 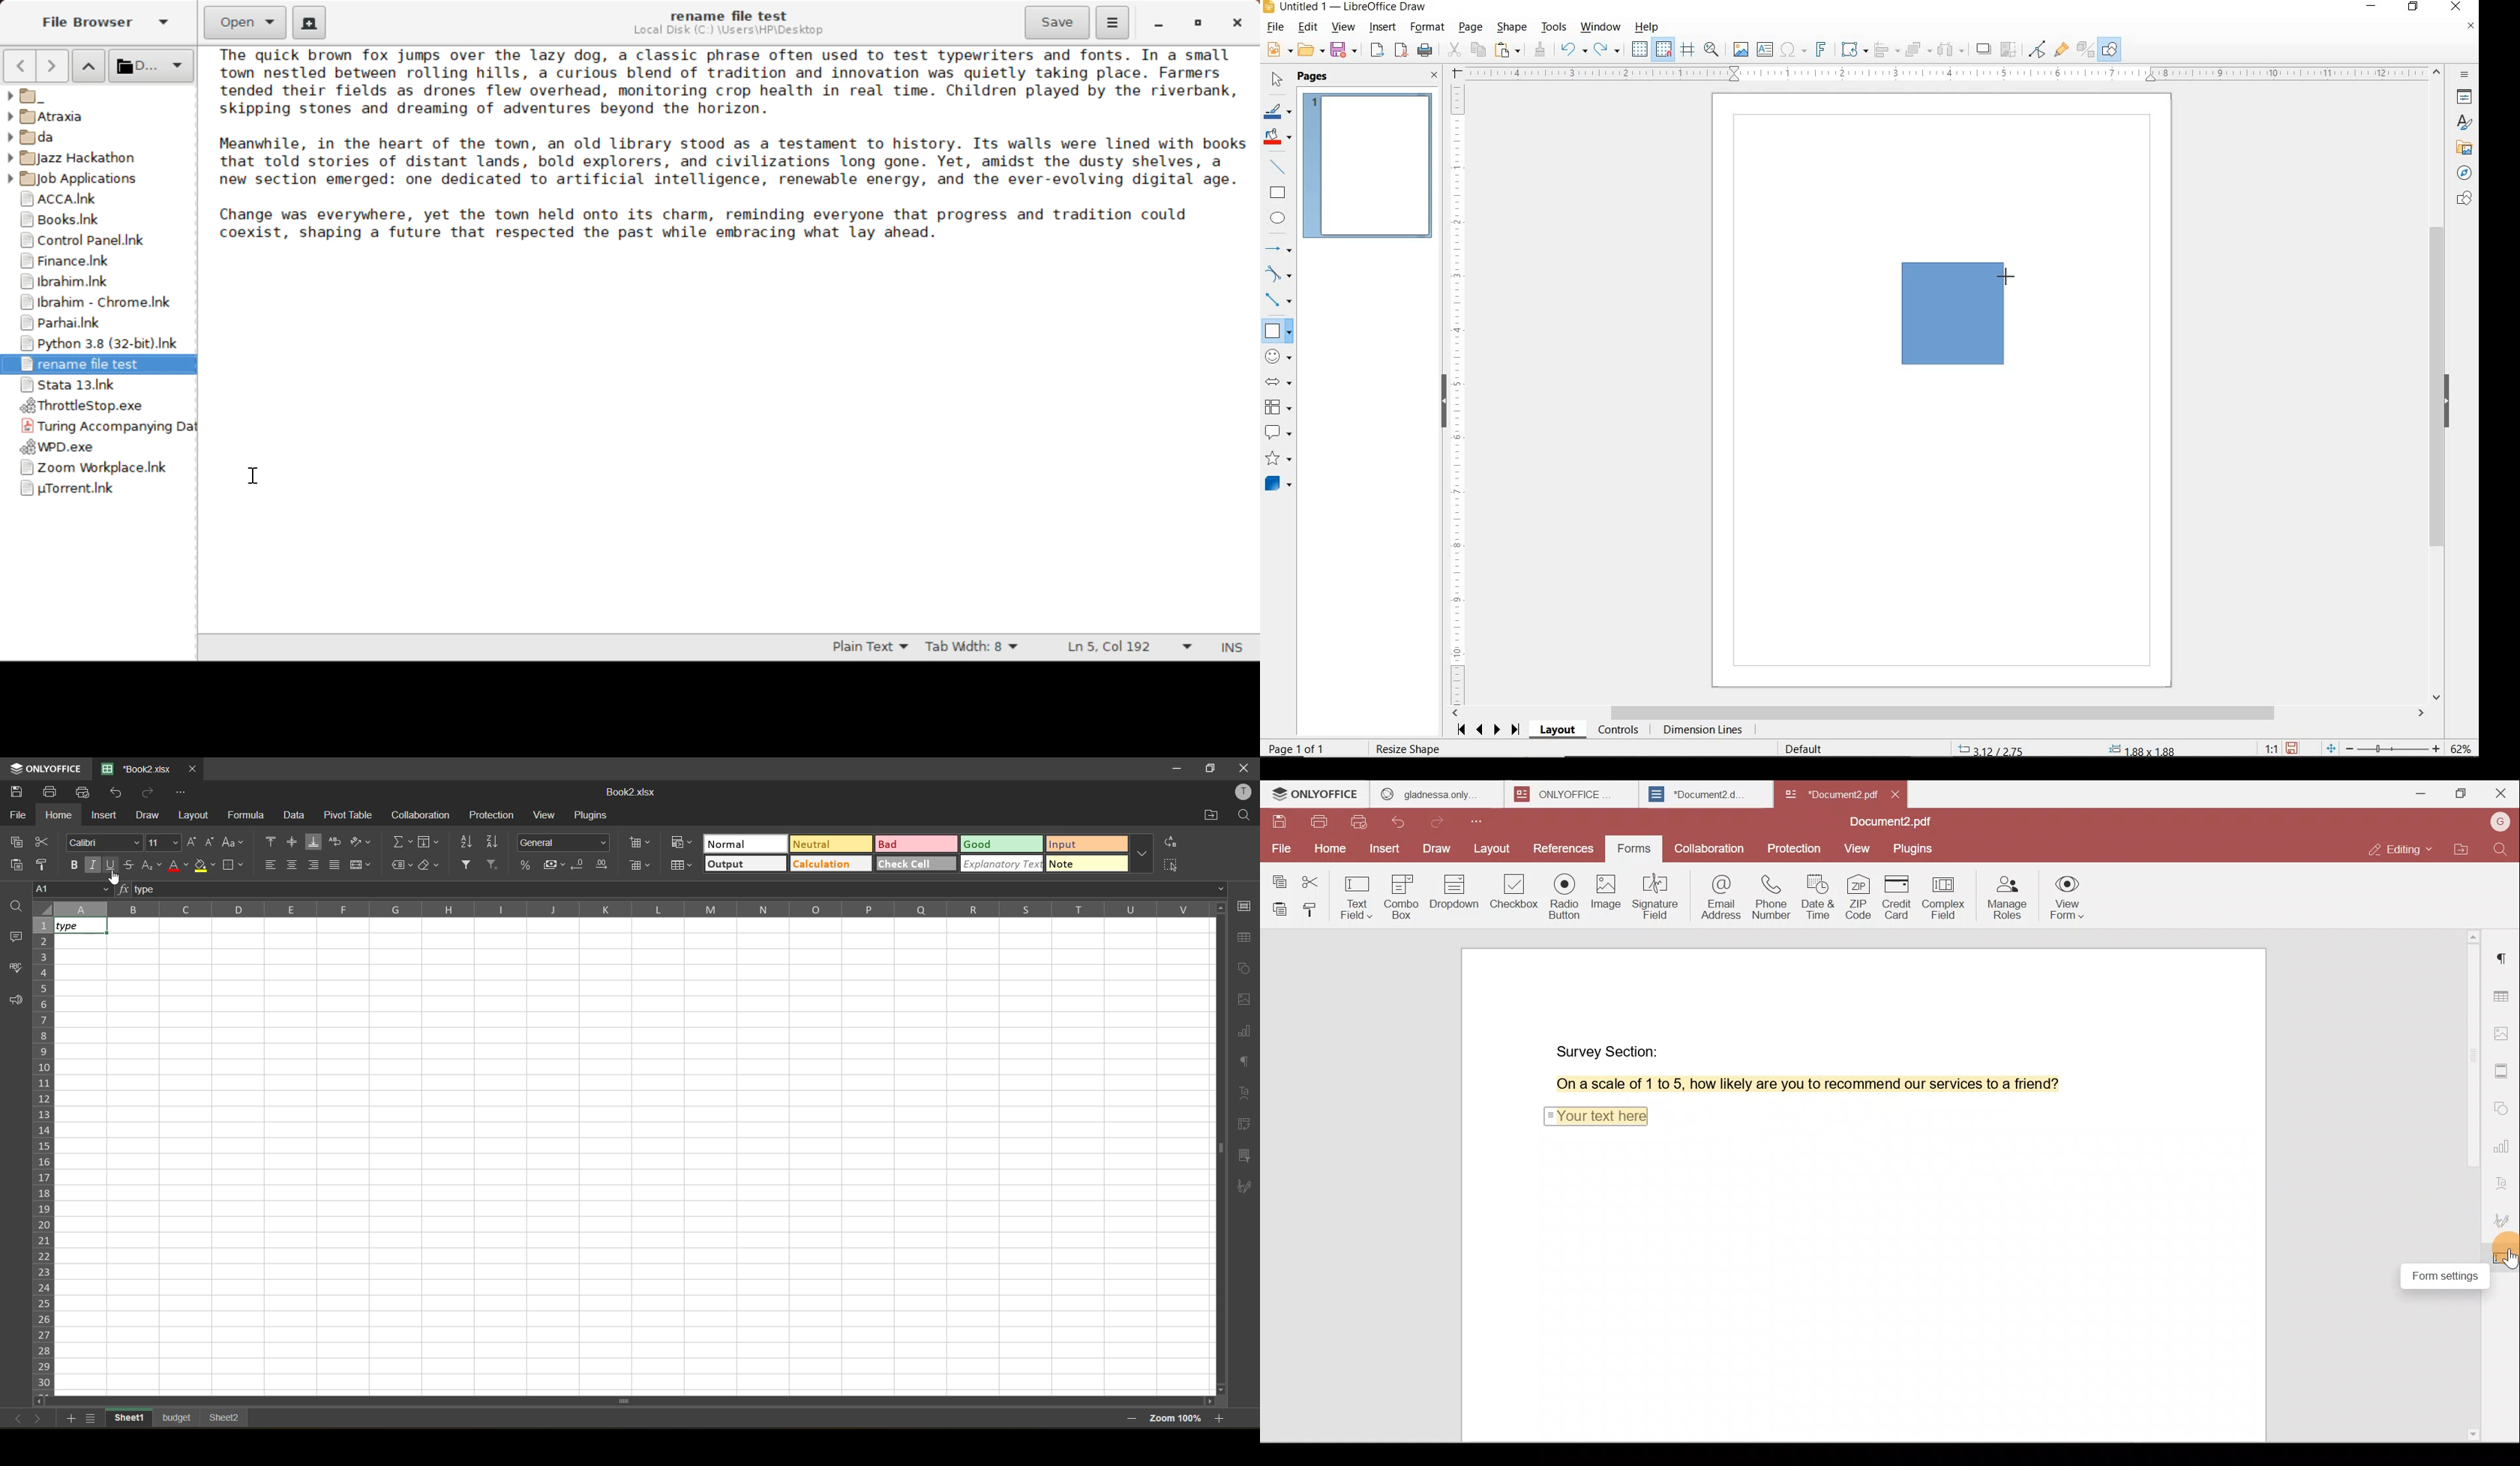 I want to click on decrement size, so click(x=212, y=843).